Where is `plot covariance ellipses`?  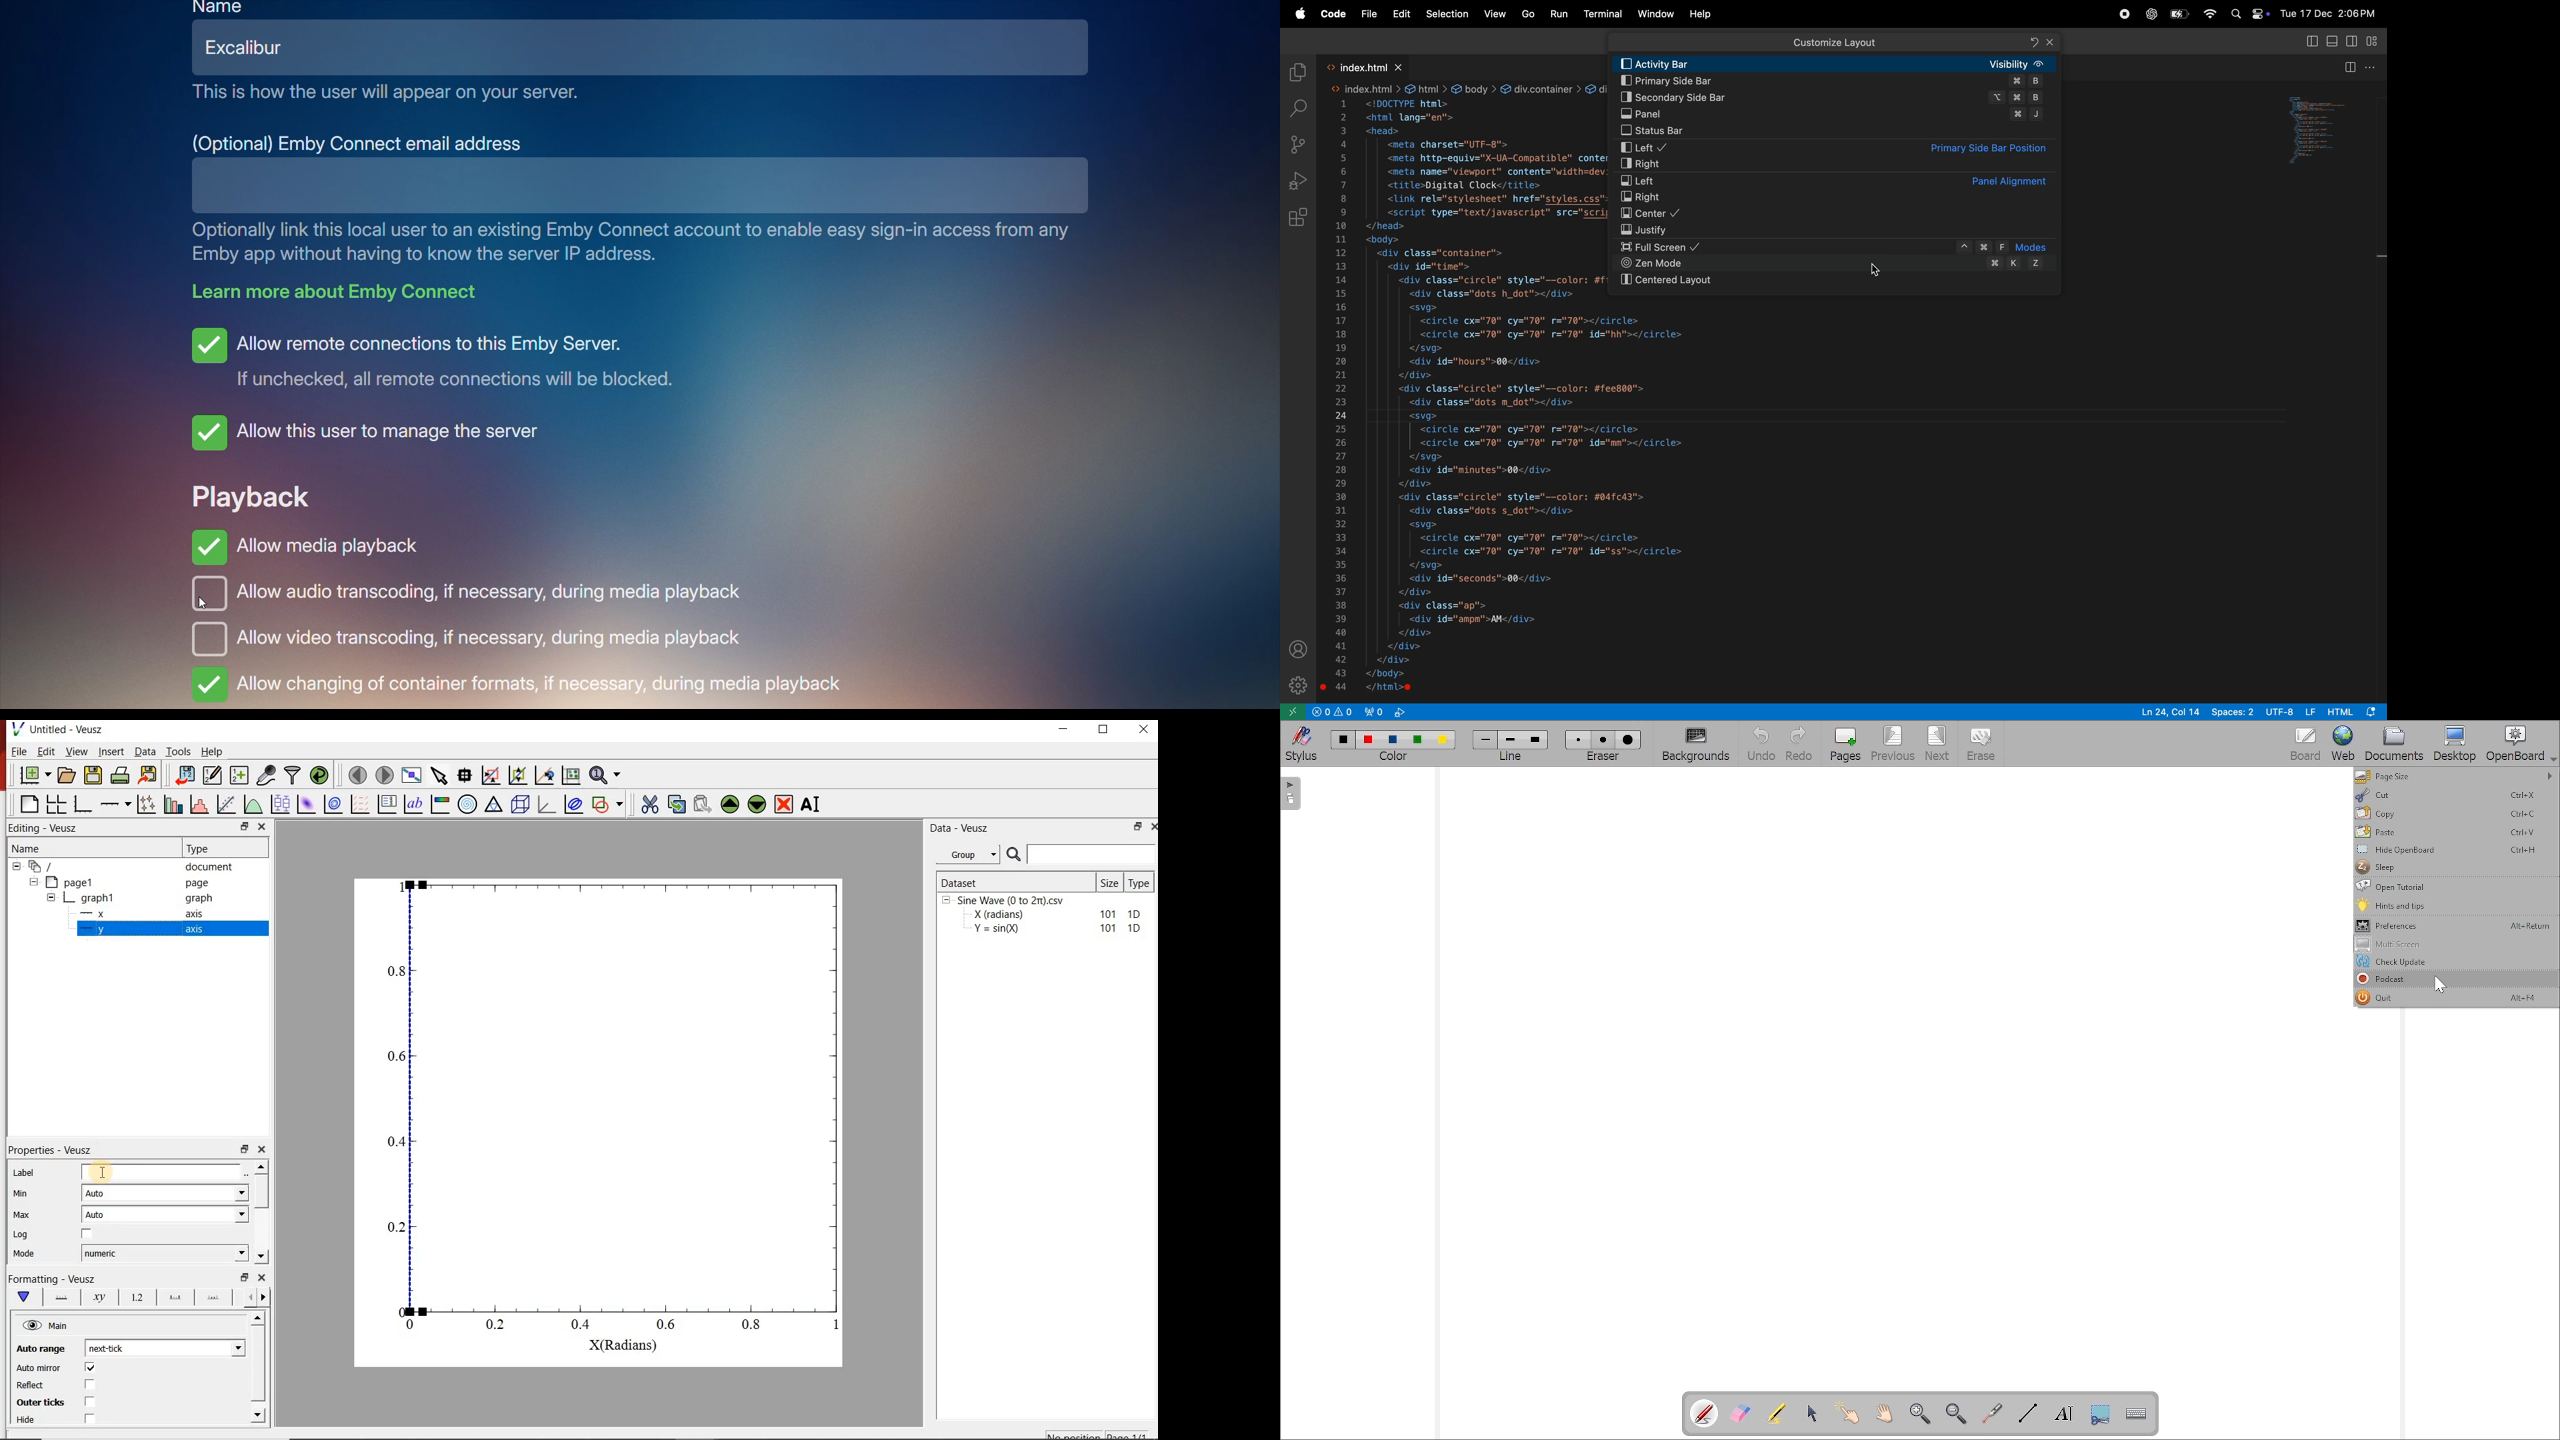
plot covariance ellipses is located at coordinates (573, 803).